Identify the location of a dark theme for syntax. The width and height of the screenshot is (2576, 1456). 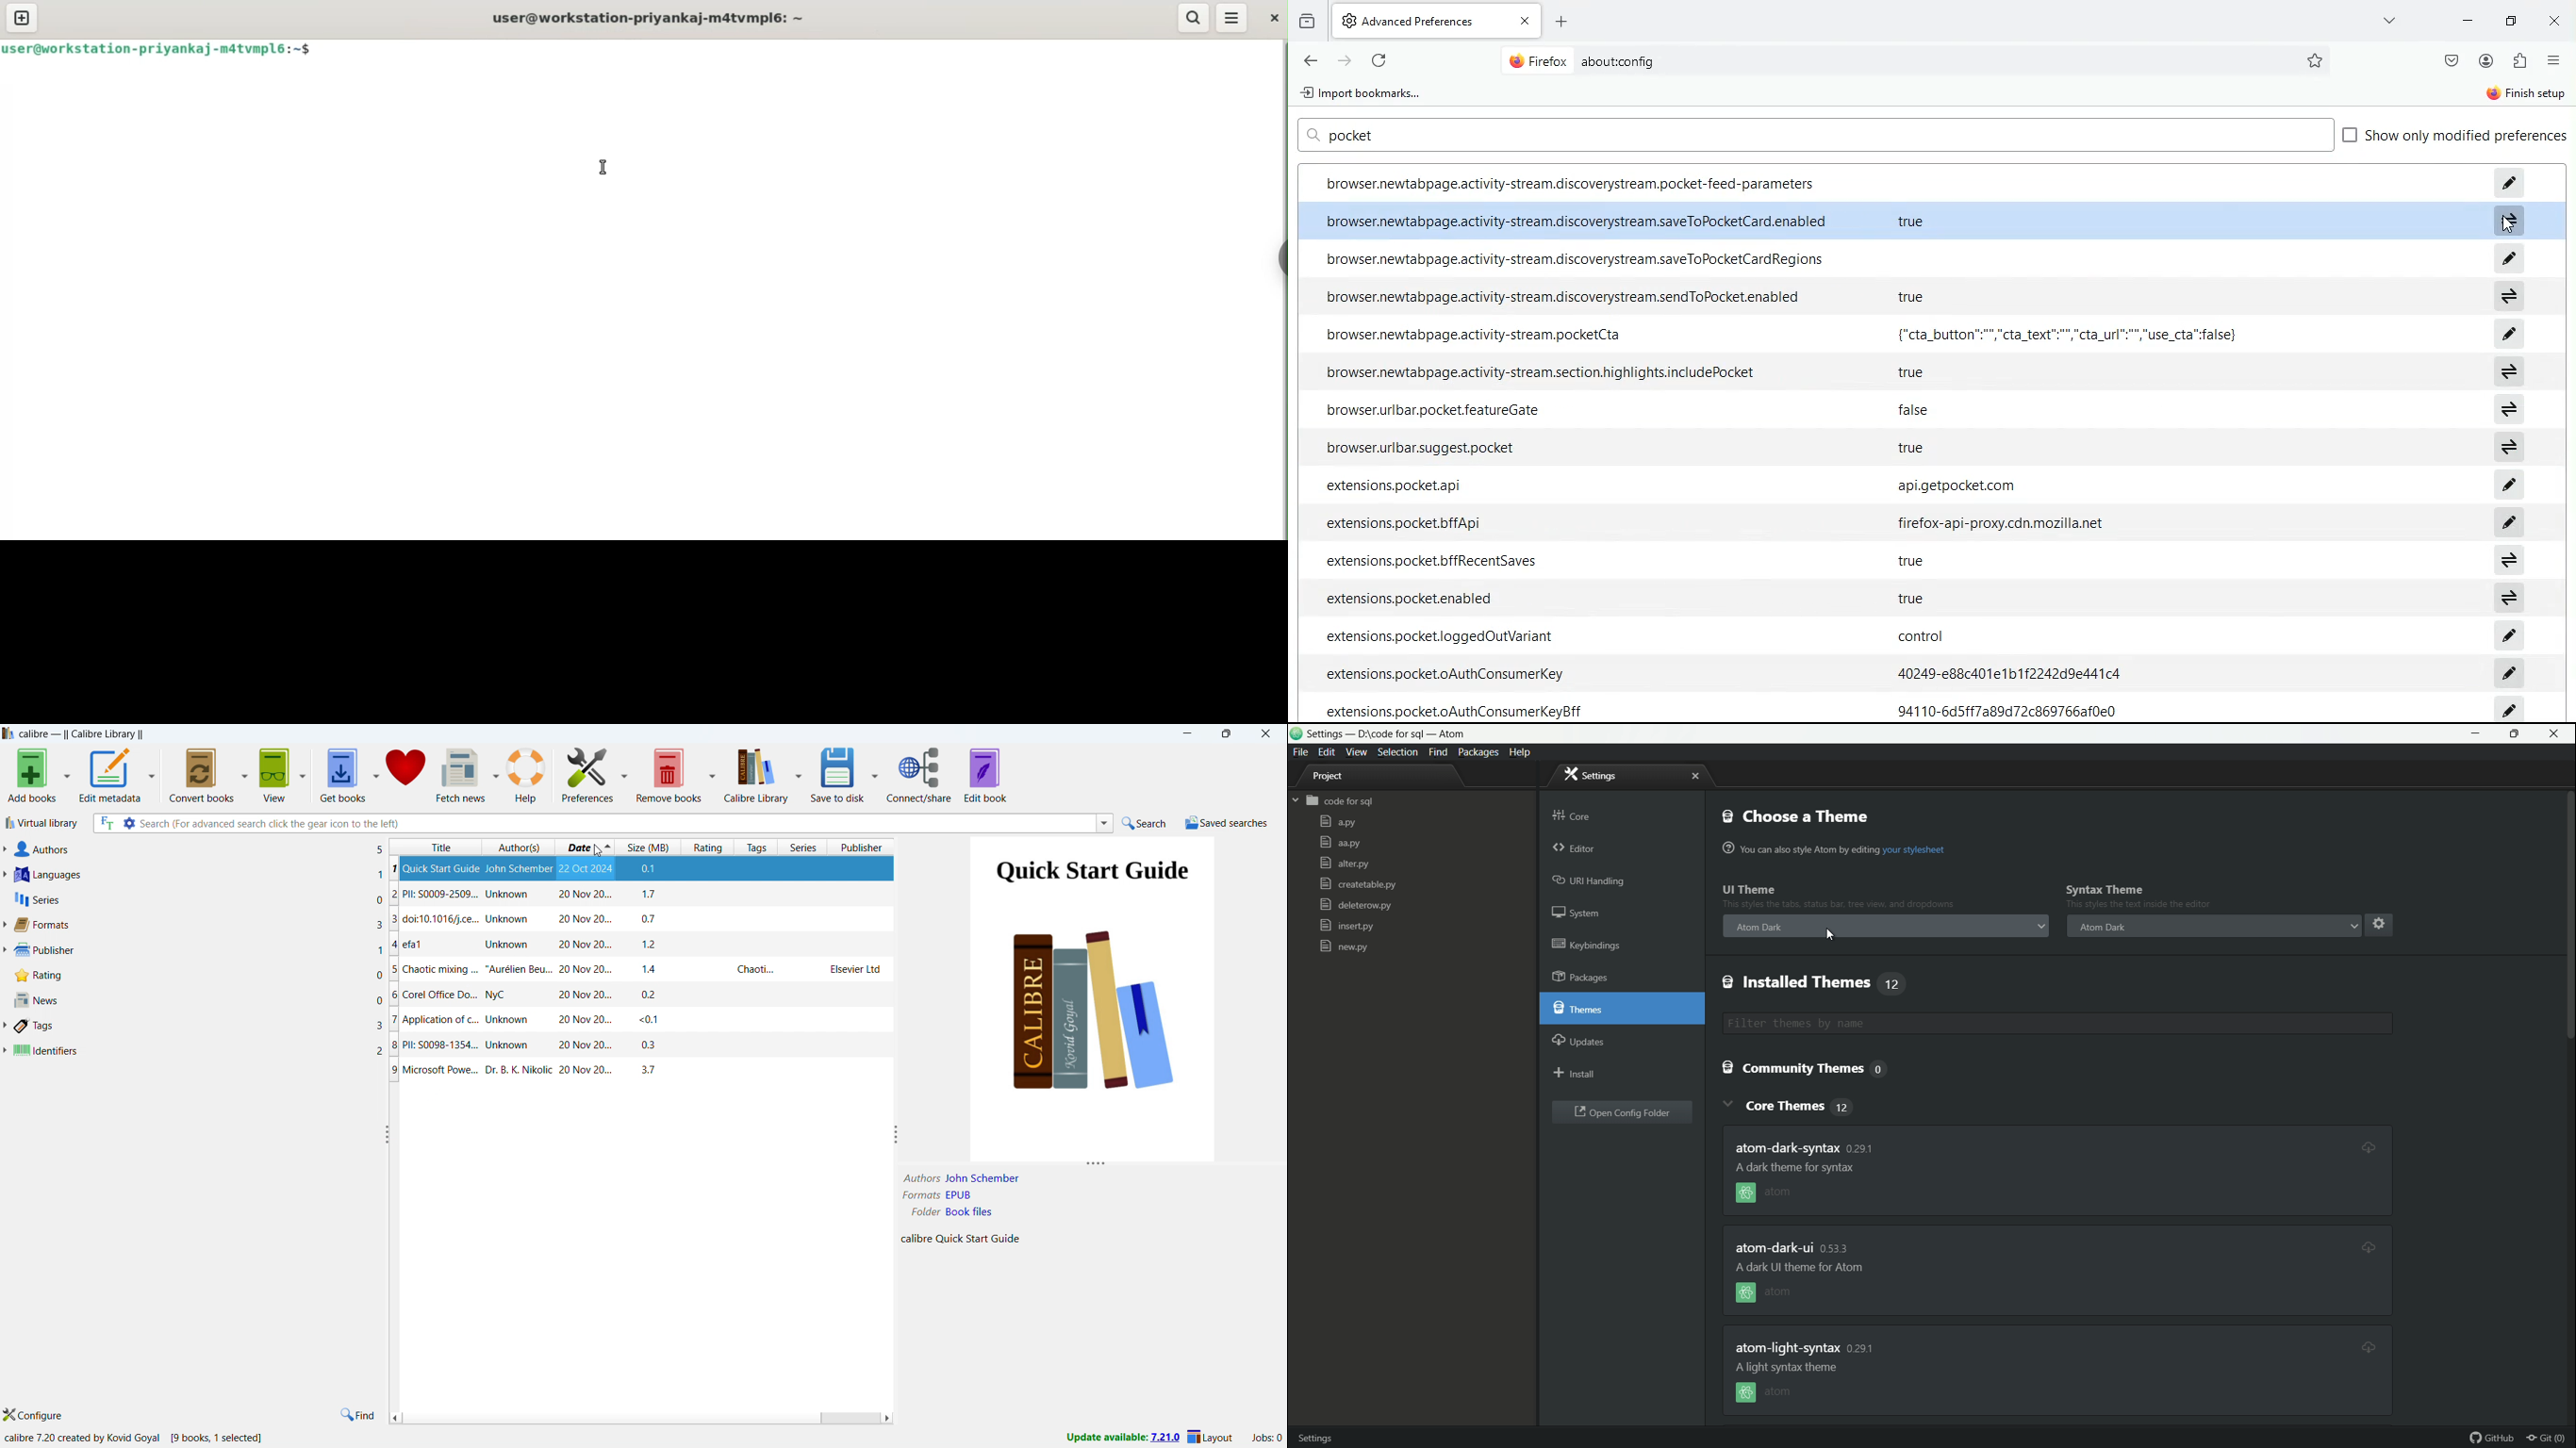
(1799, 1167).